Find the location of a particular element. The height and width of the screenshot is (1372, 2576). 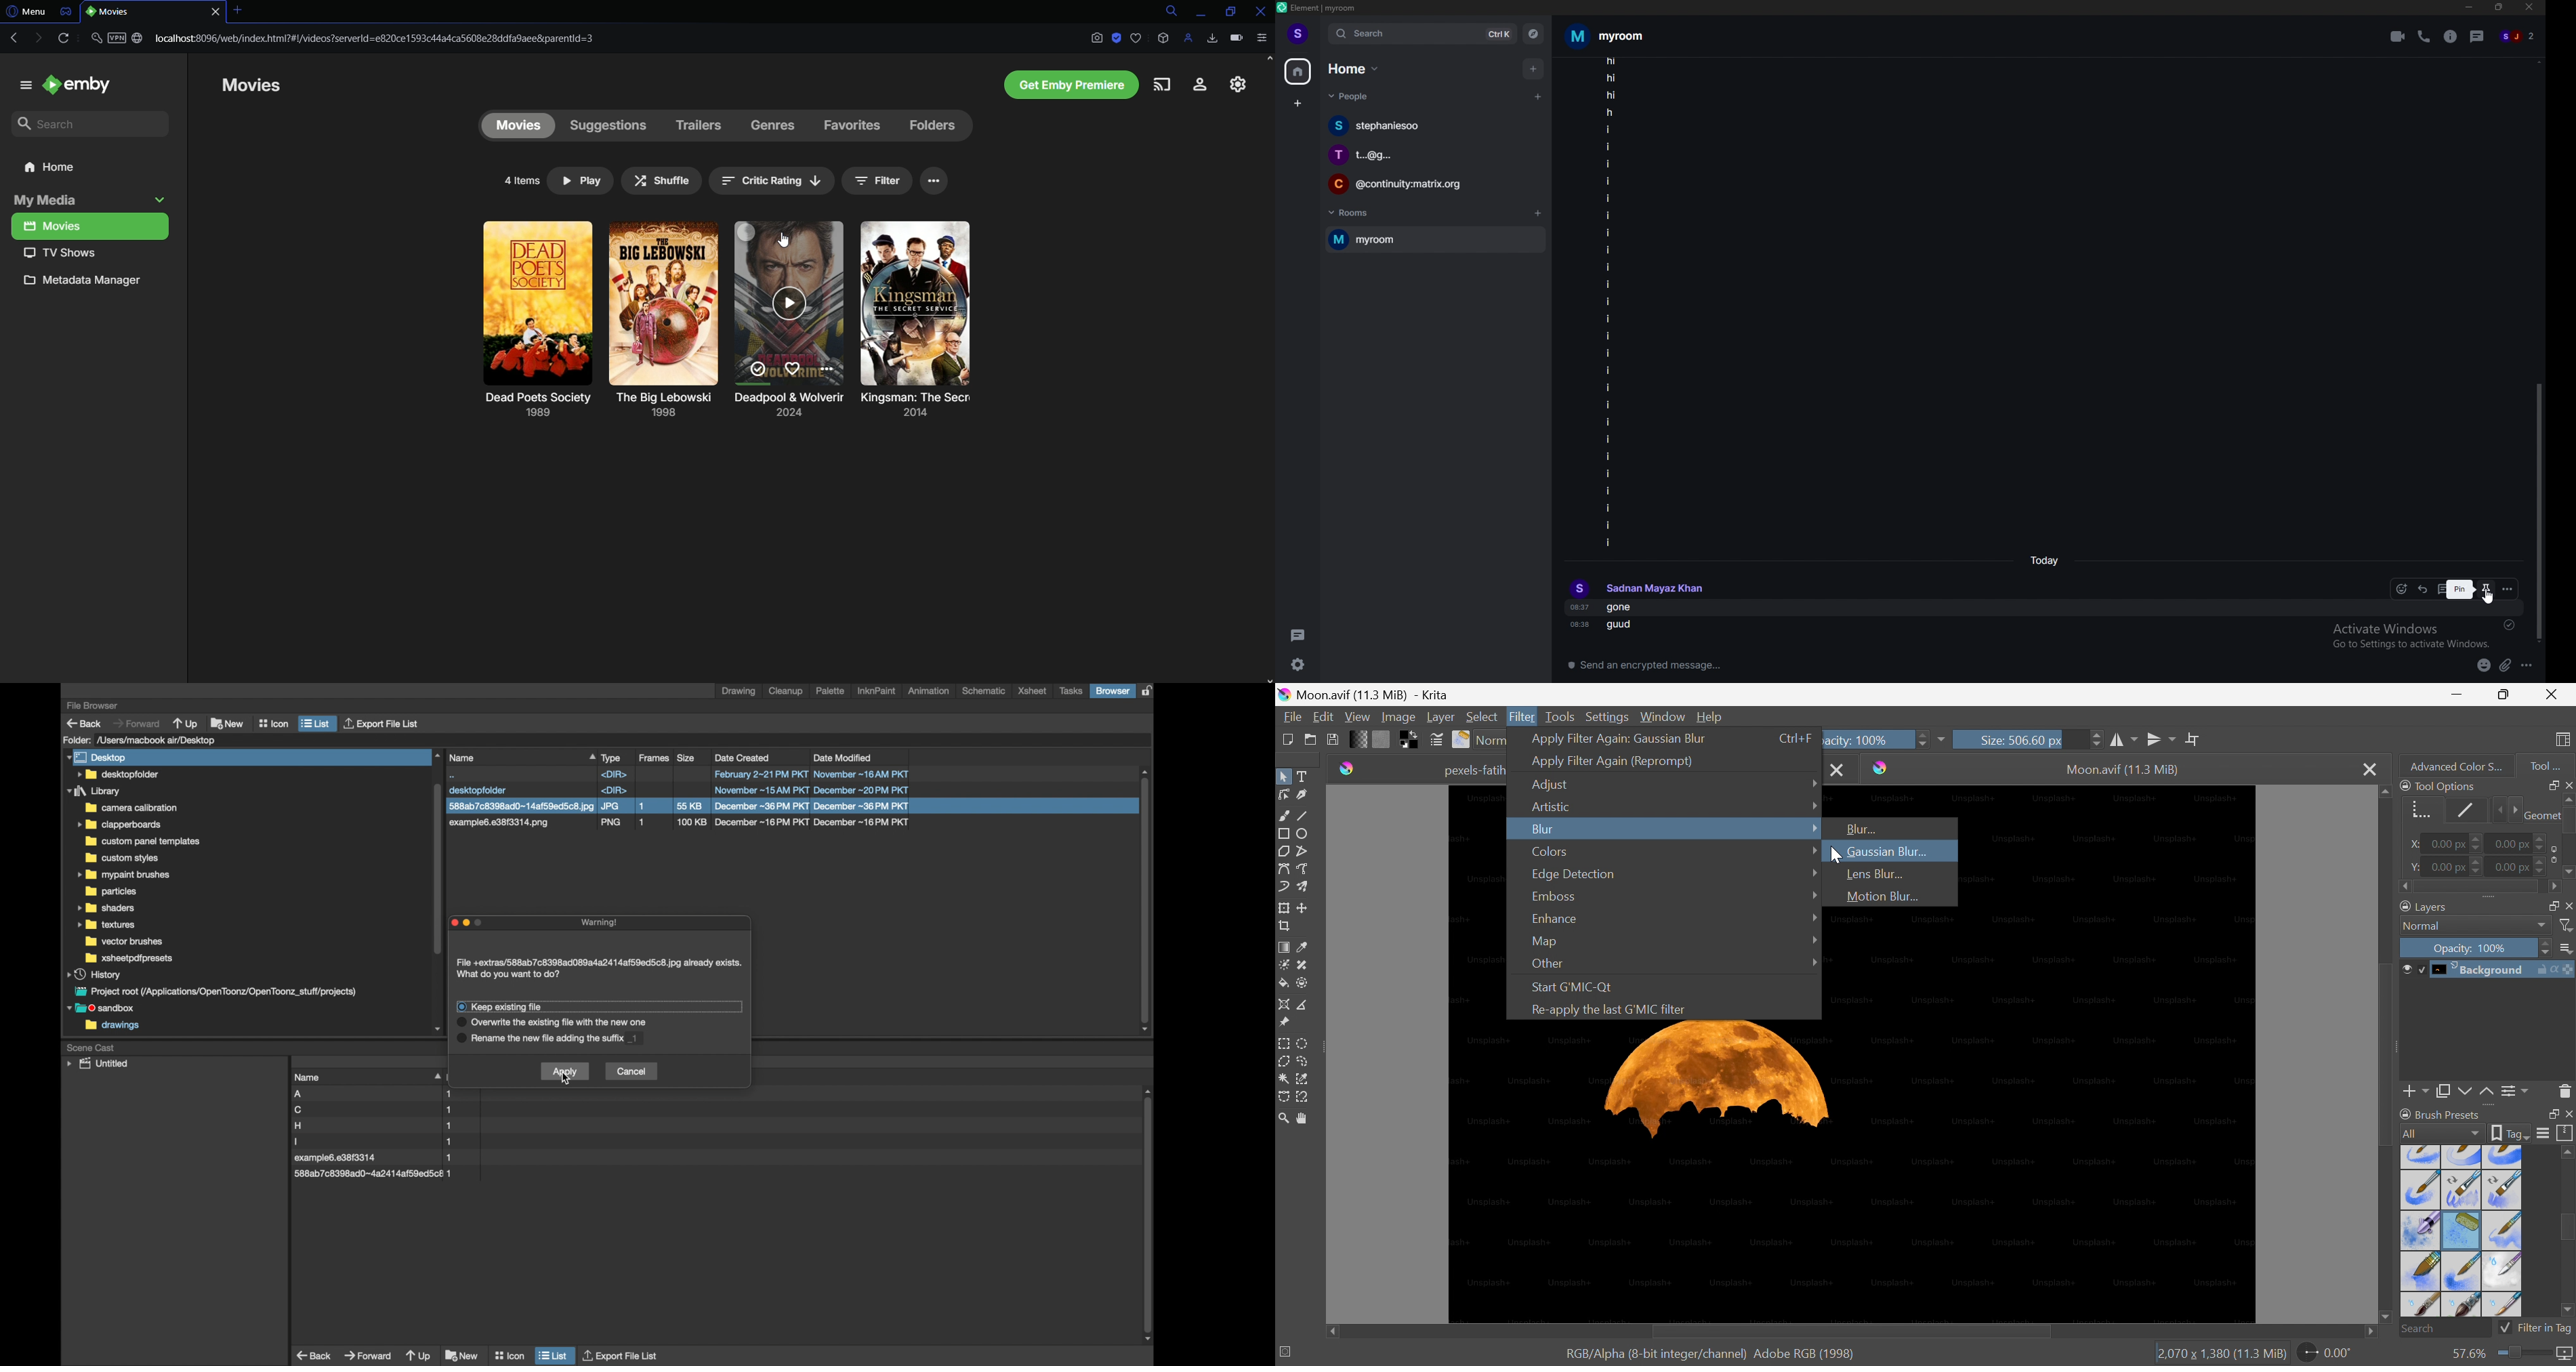

threads is located at coordinates (1299, 634).